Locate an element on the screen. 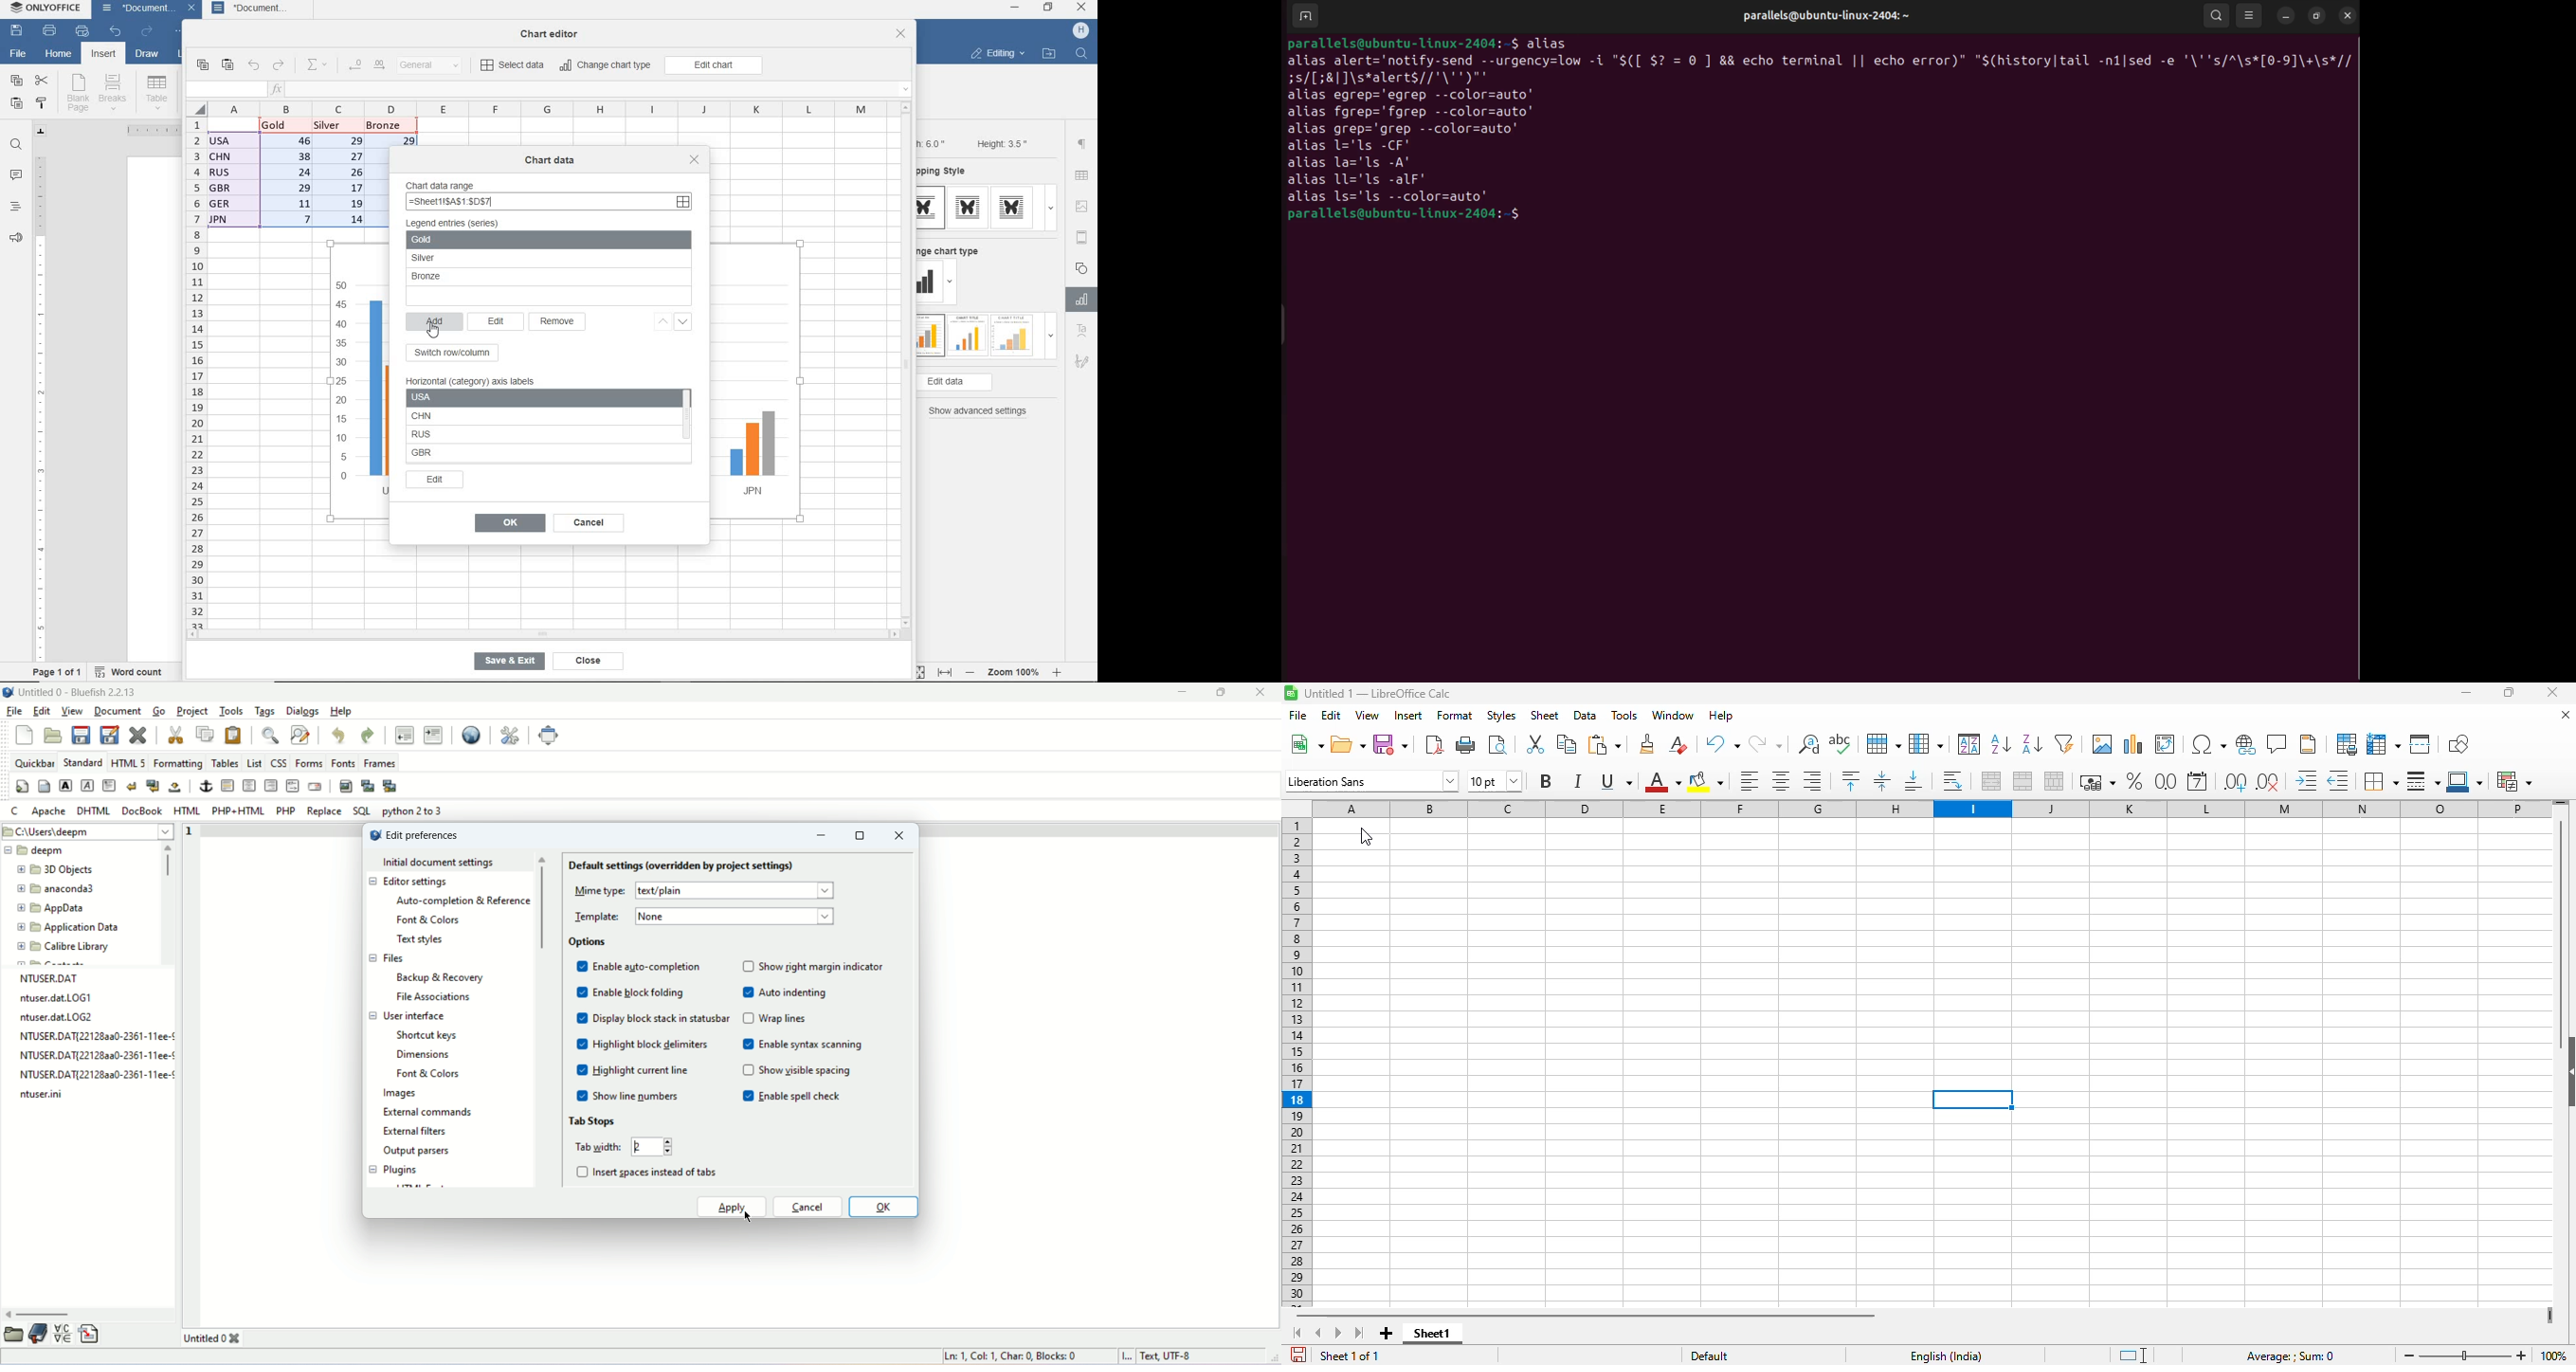 This screenshot has height=1372, width=2576. document is located at coordinates (118, 709).